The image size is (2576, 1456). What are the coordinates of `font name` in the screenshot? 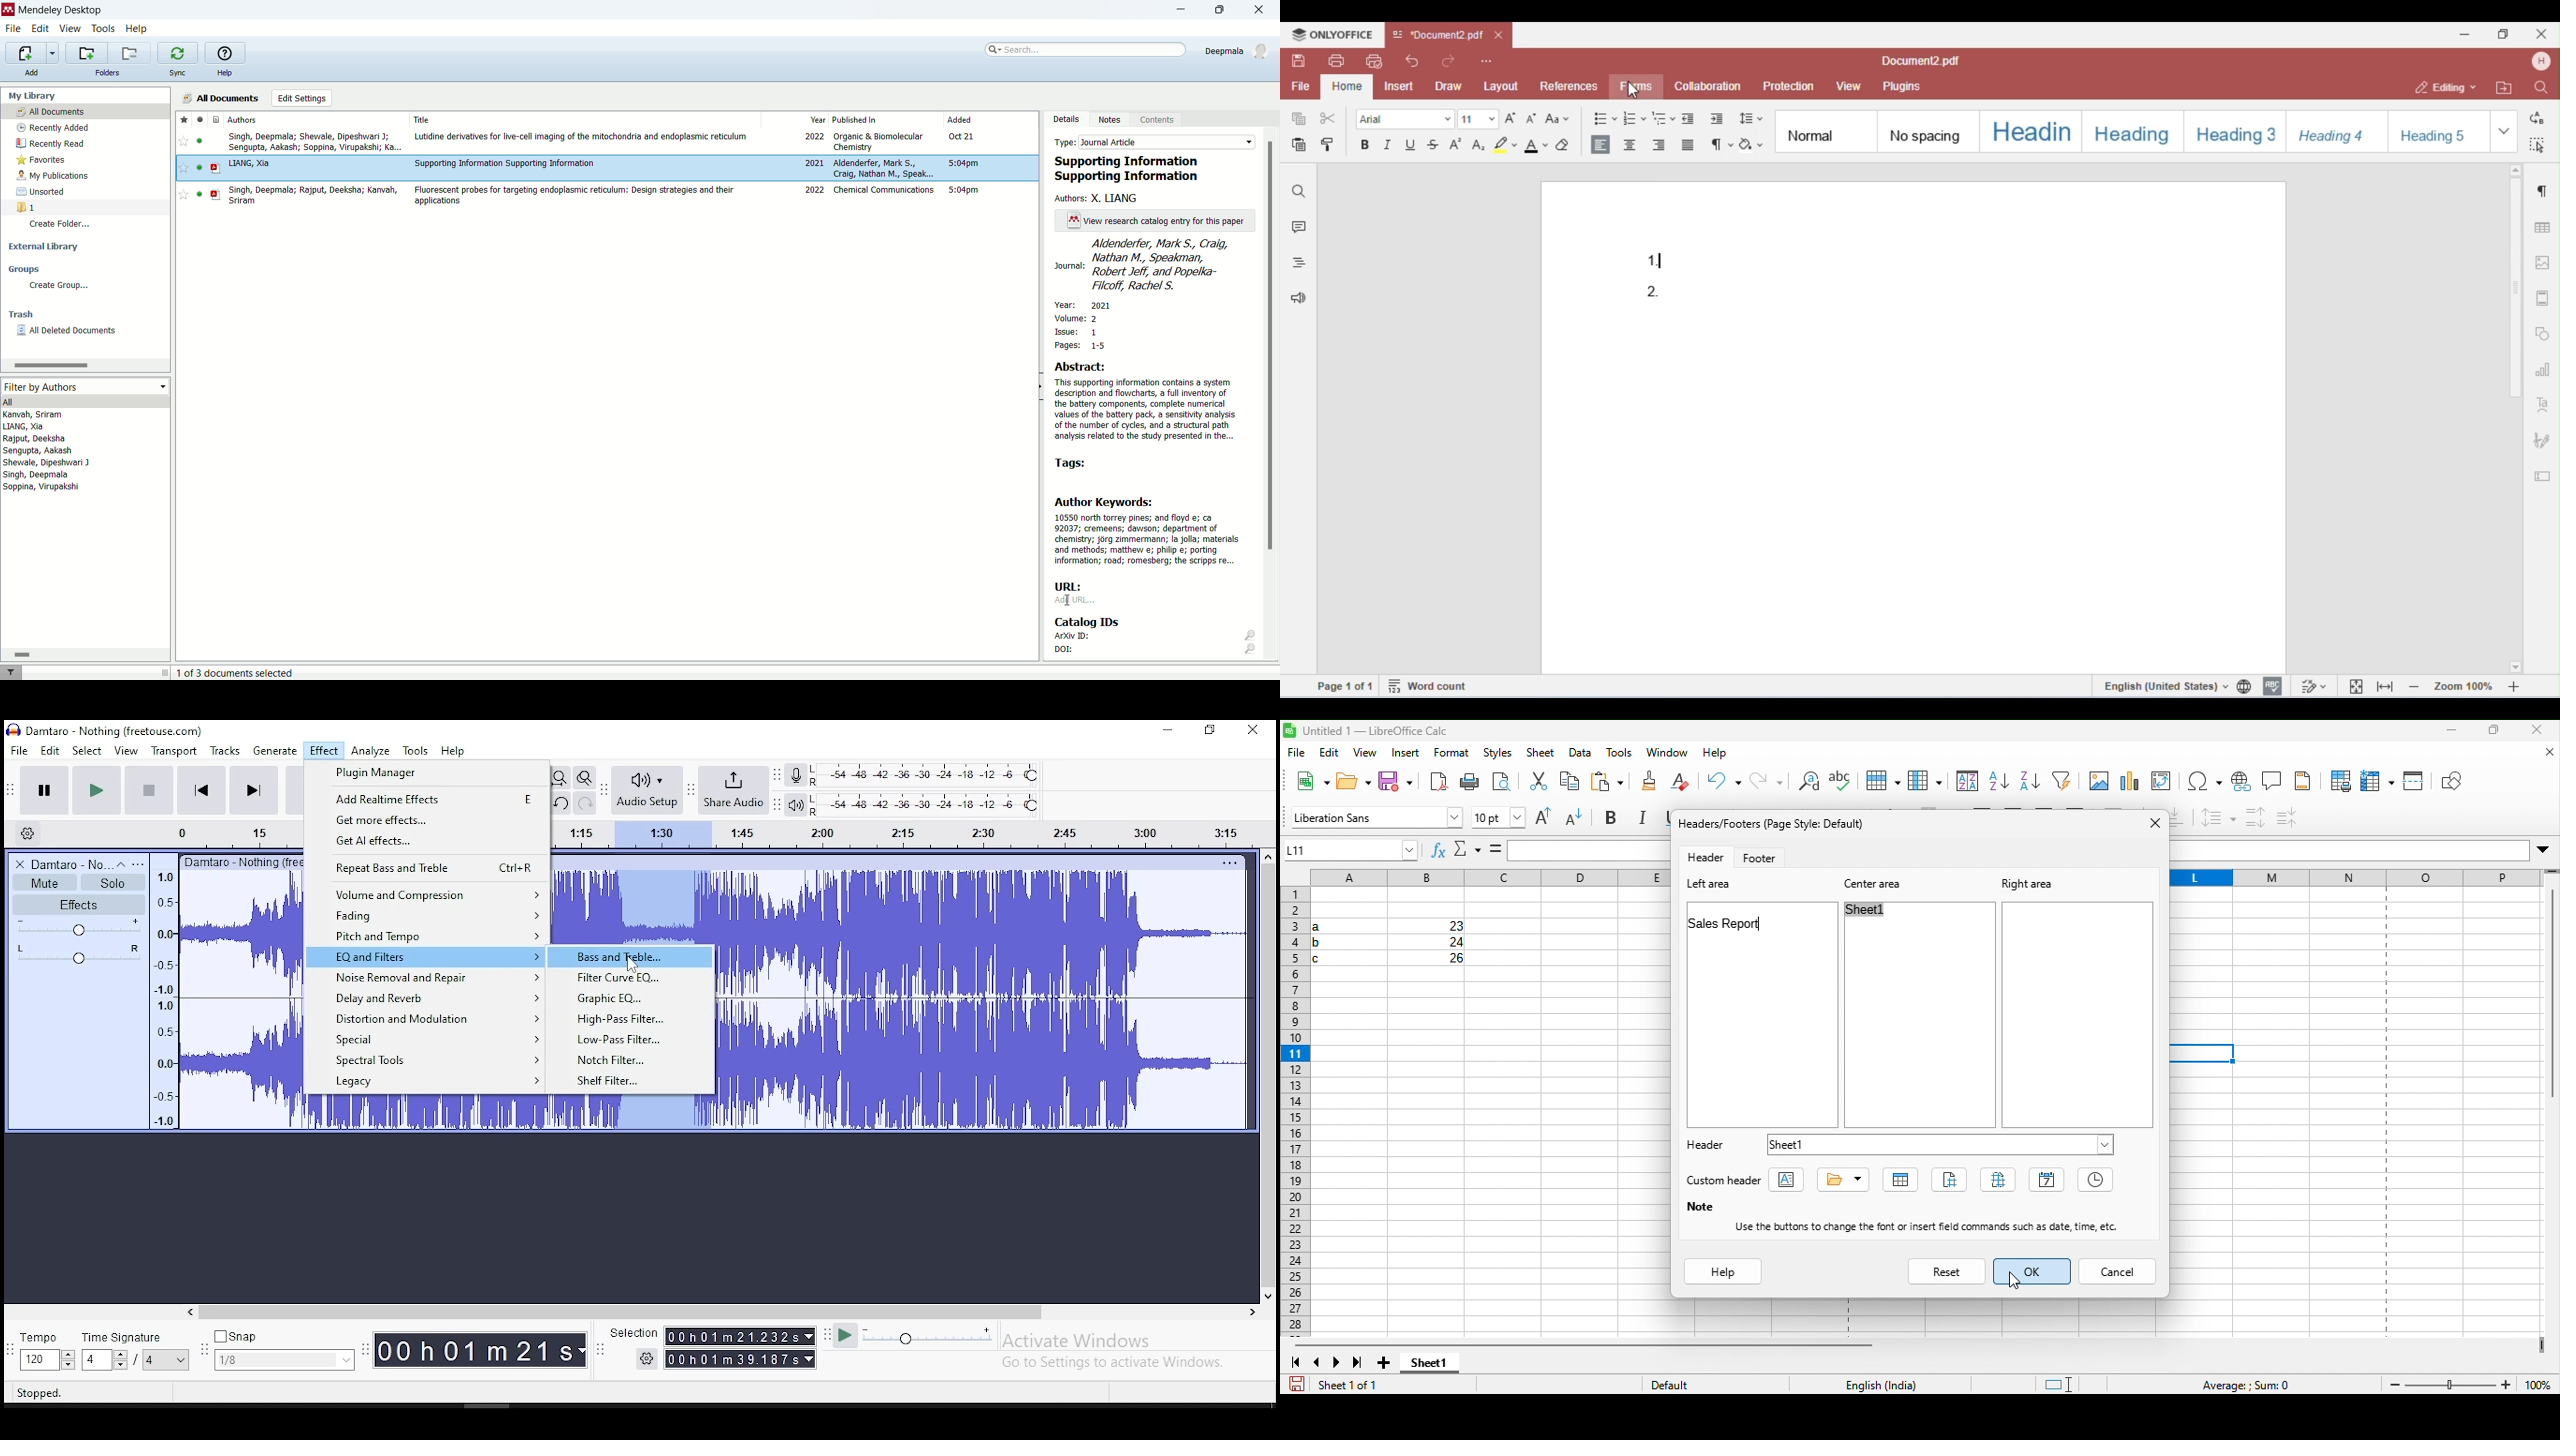 It's located at (1376, 817).